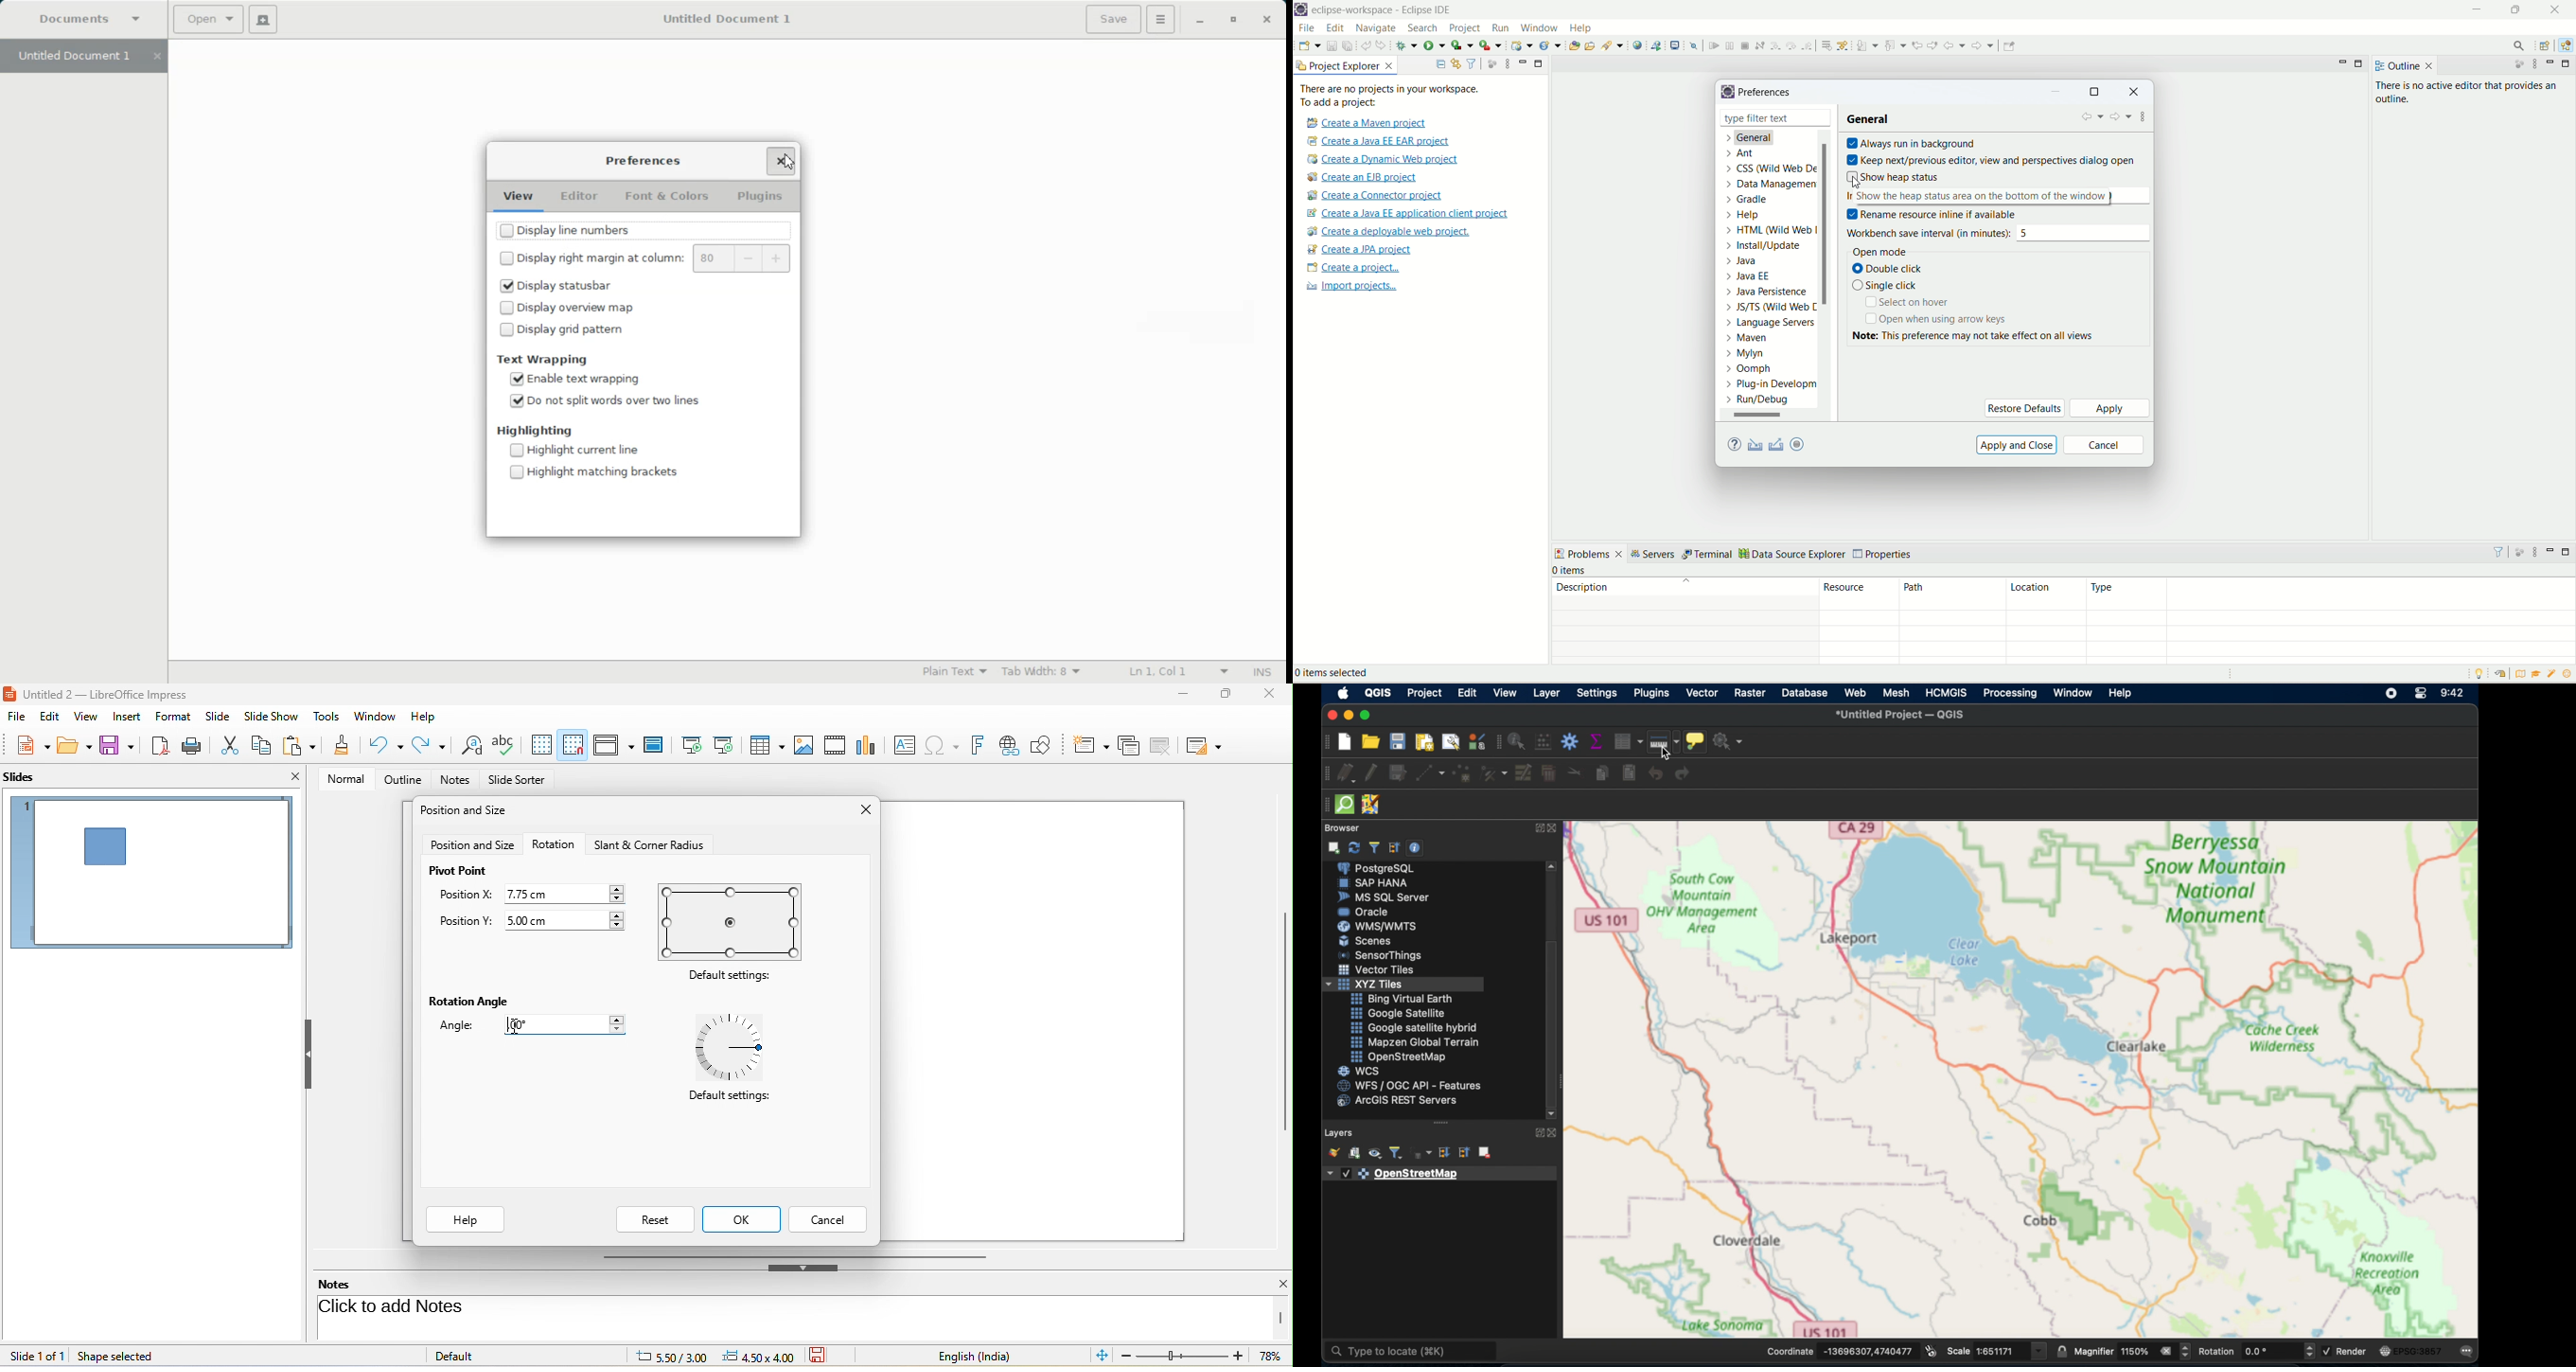 This screenshot has width=2576, height=1372. Describe the element at coordinates (1366, 44) in the screenshot. I see `undo` at that location.